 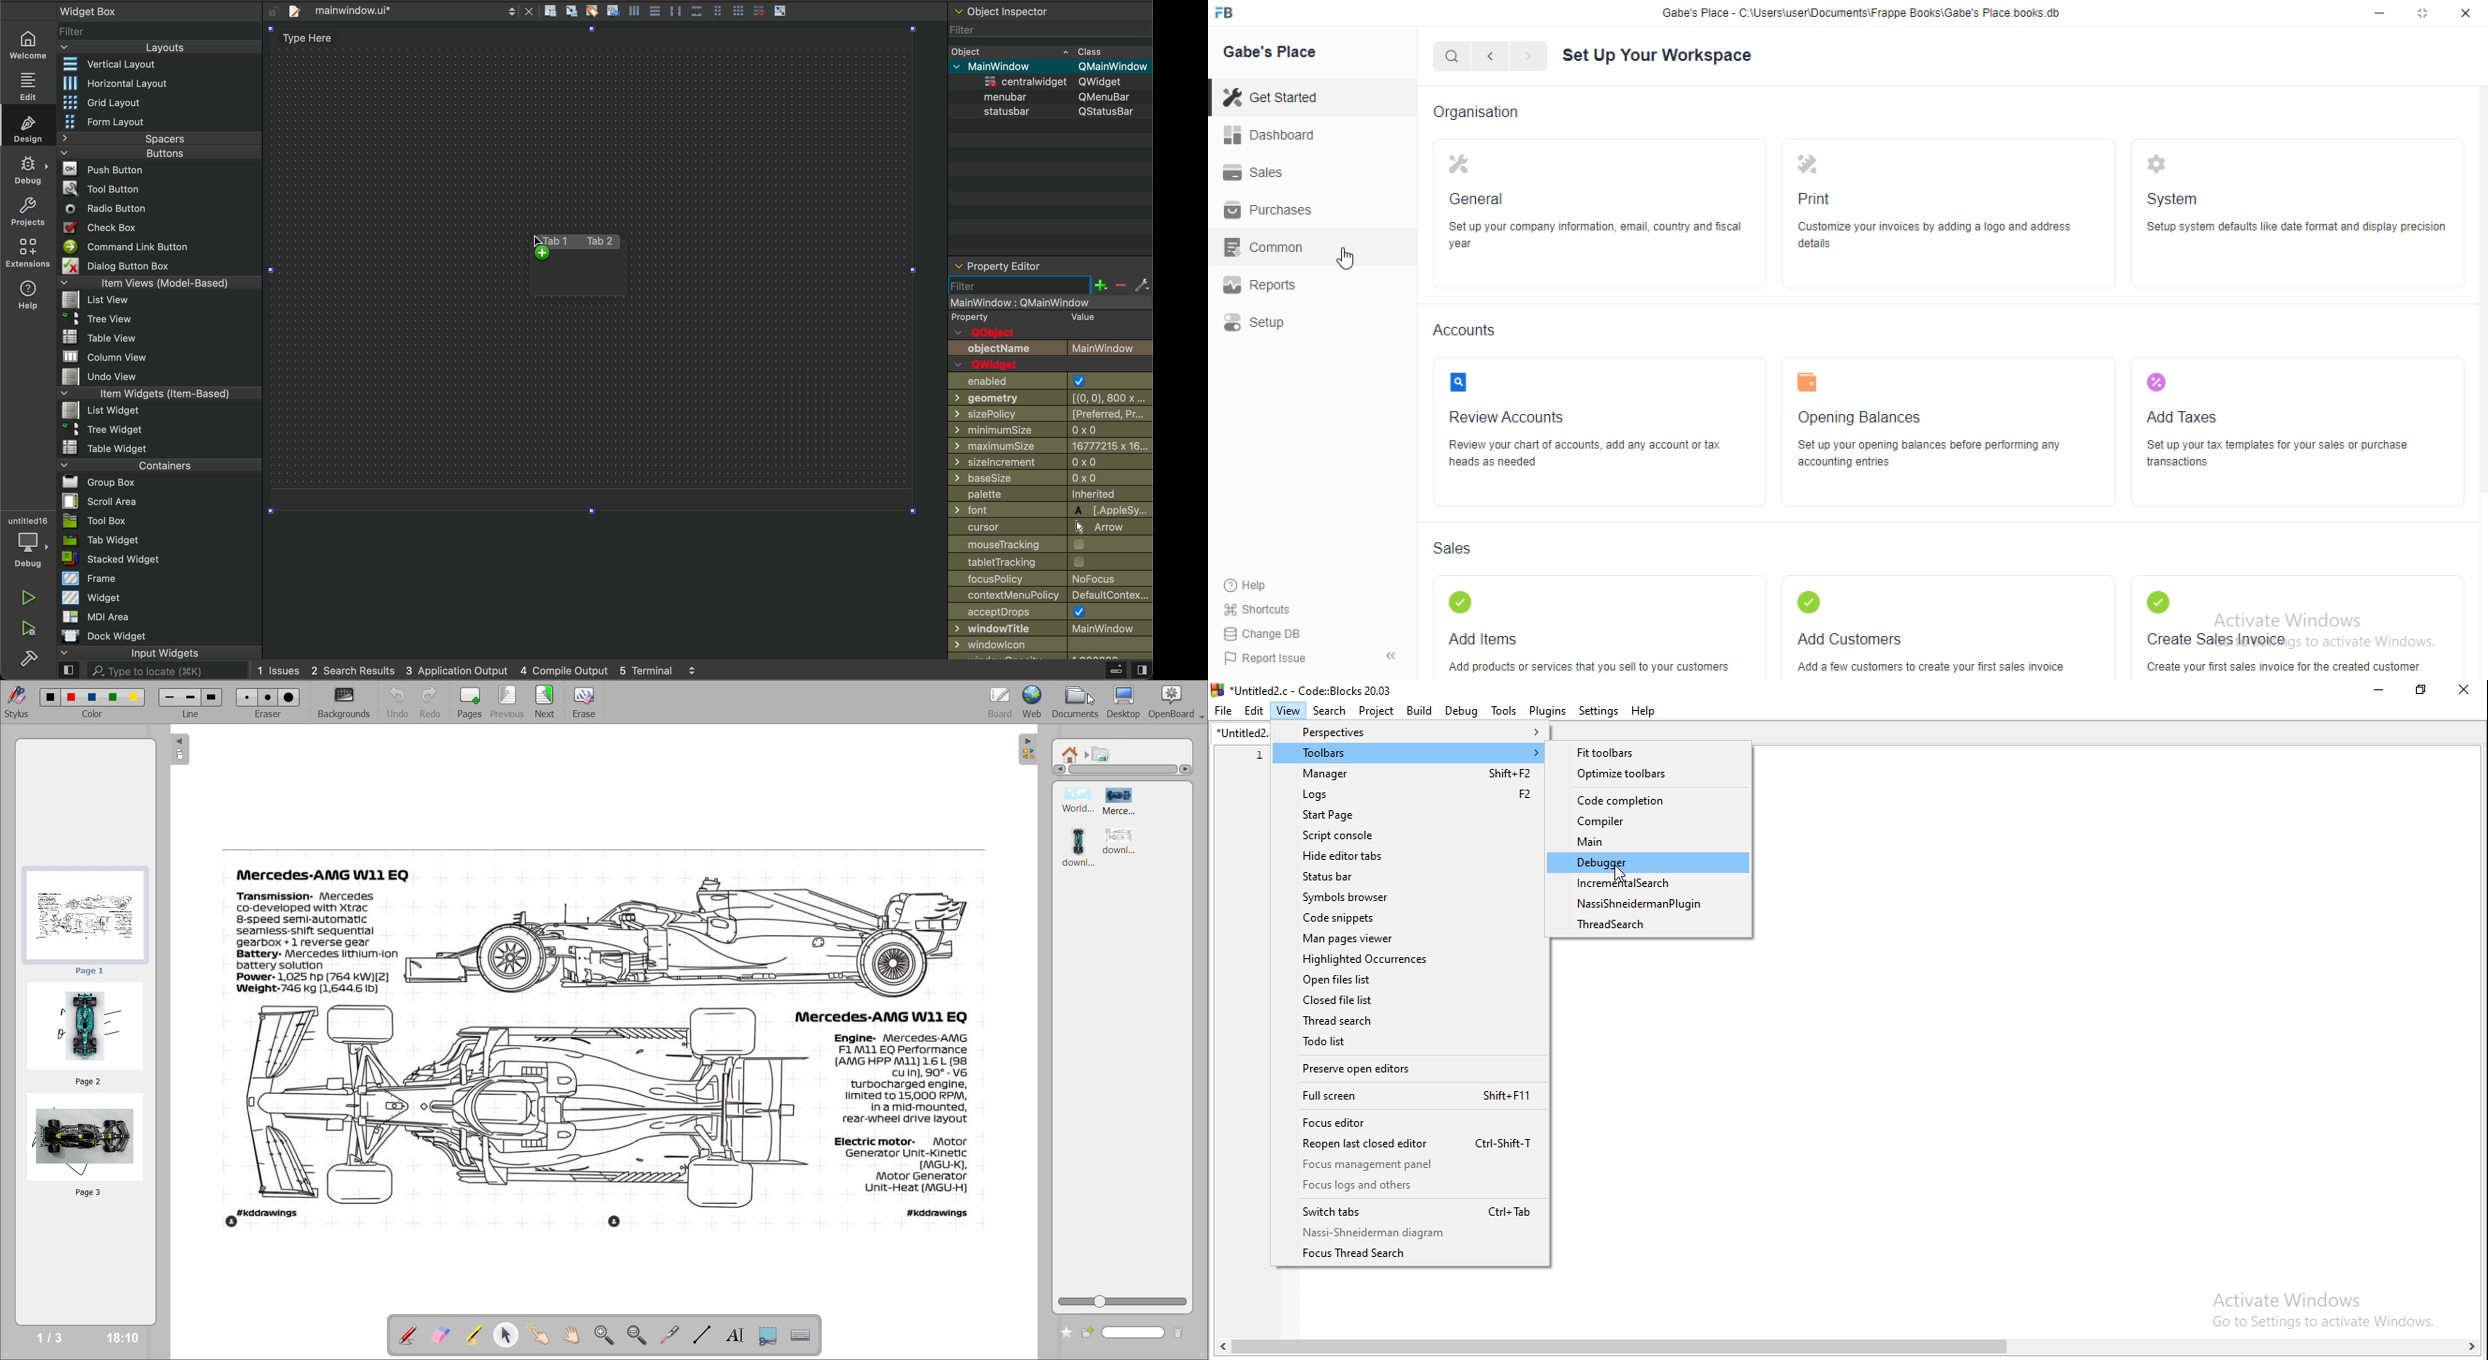 I want to click on design, so click(x=28, y=126).